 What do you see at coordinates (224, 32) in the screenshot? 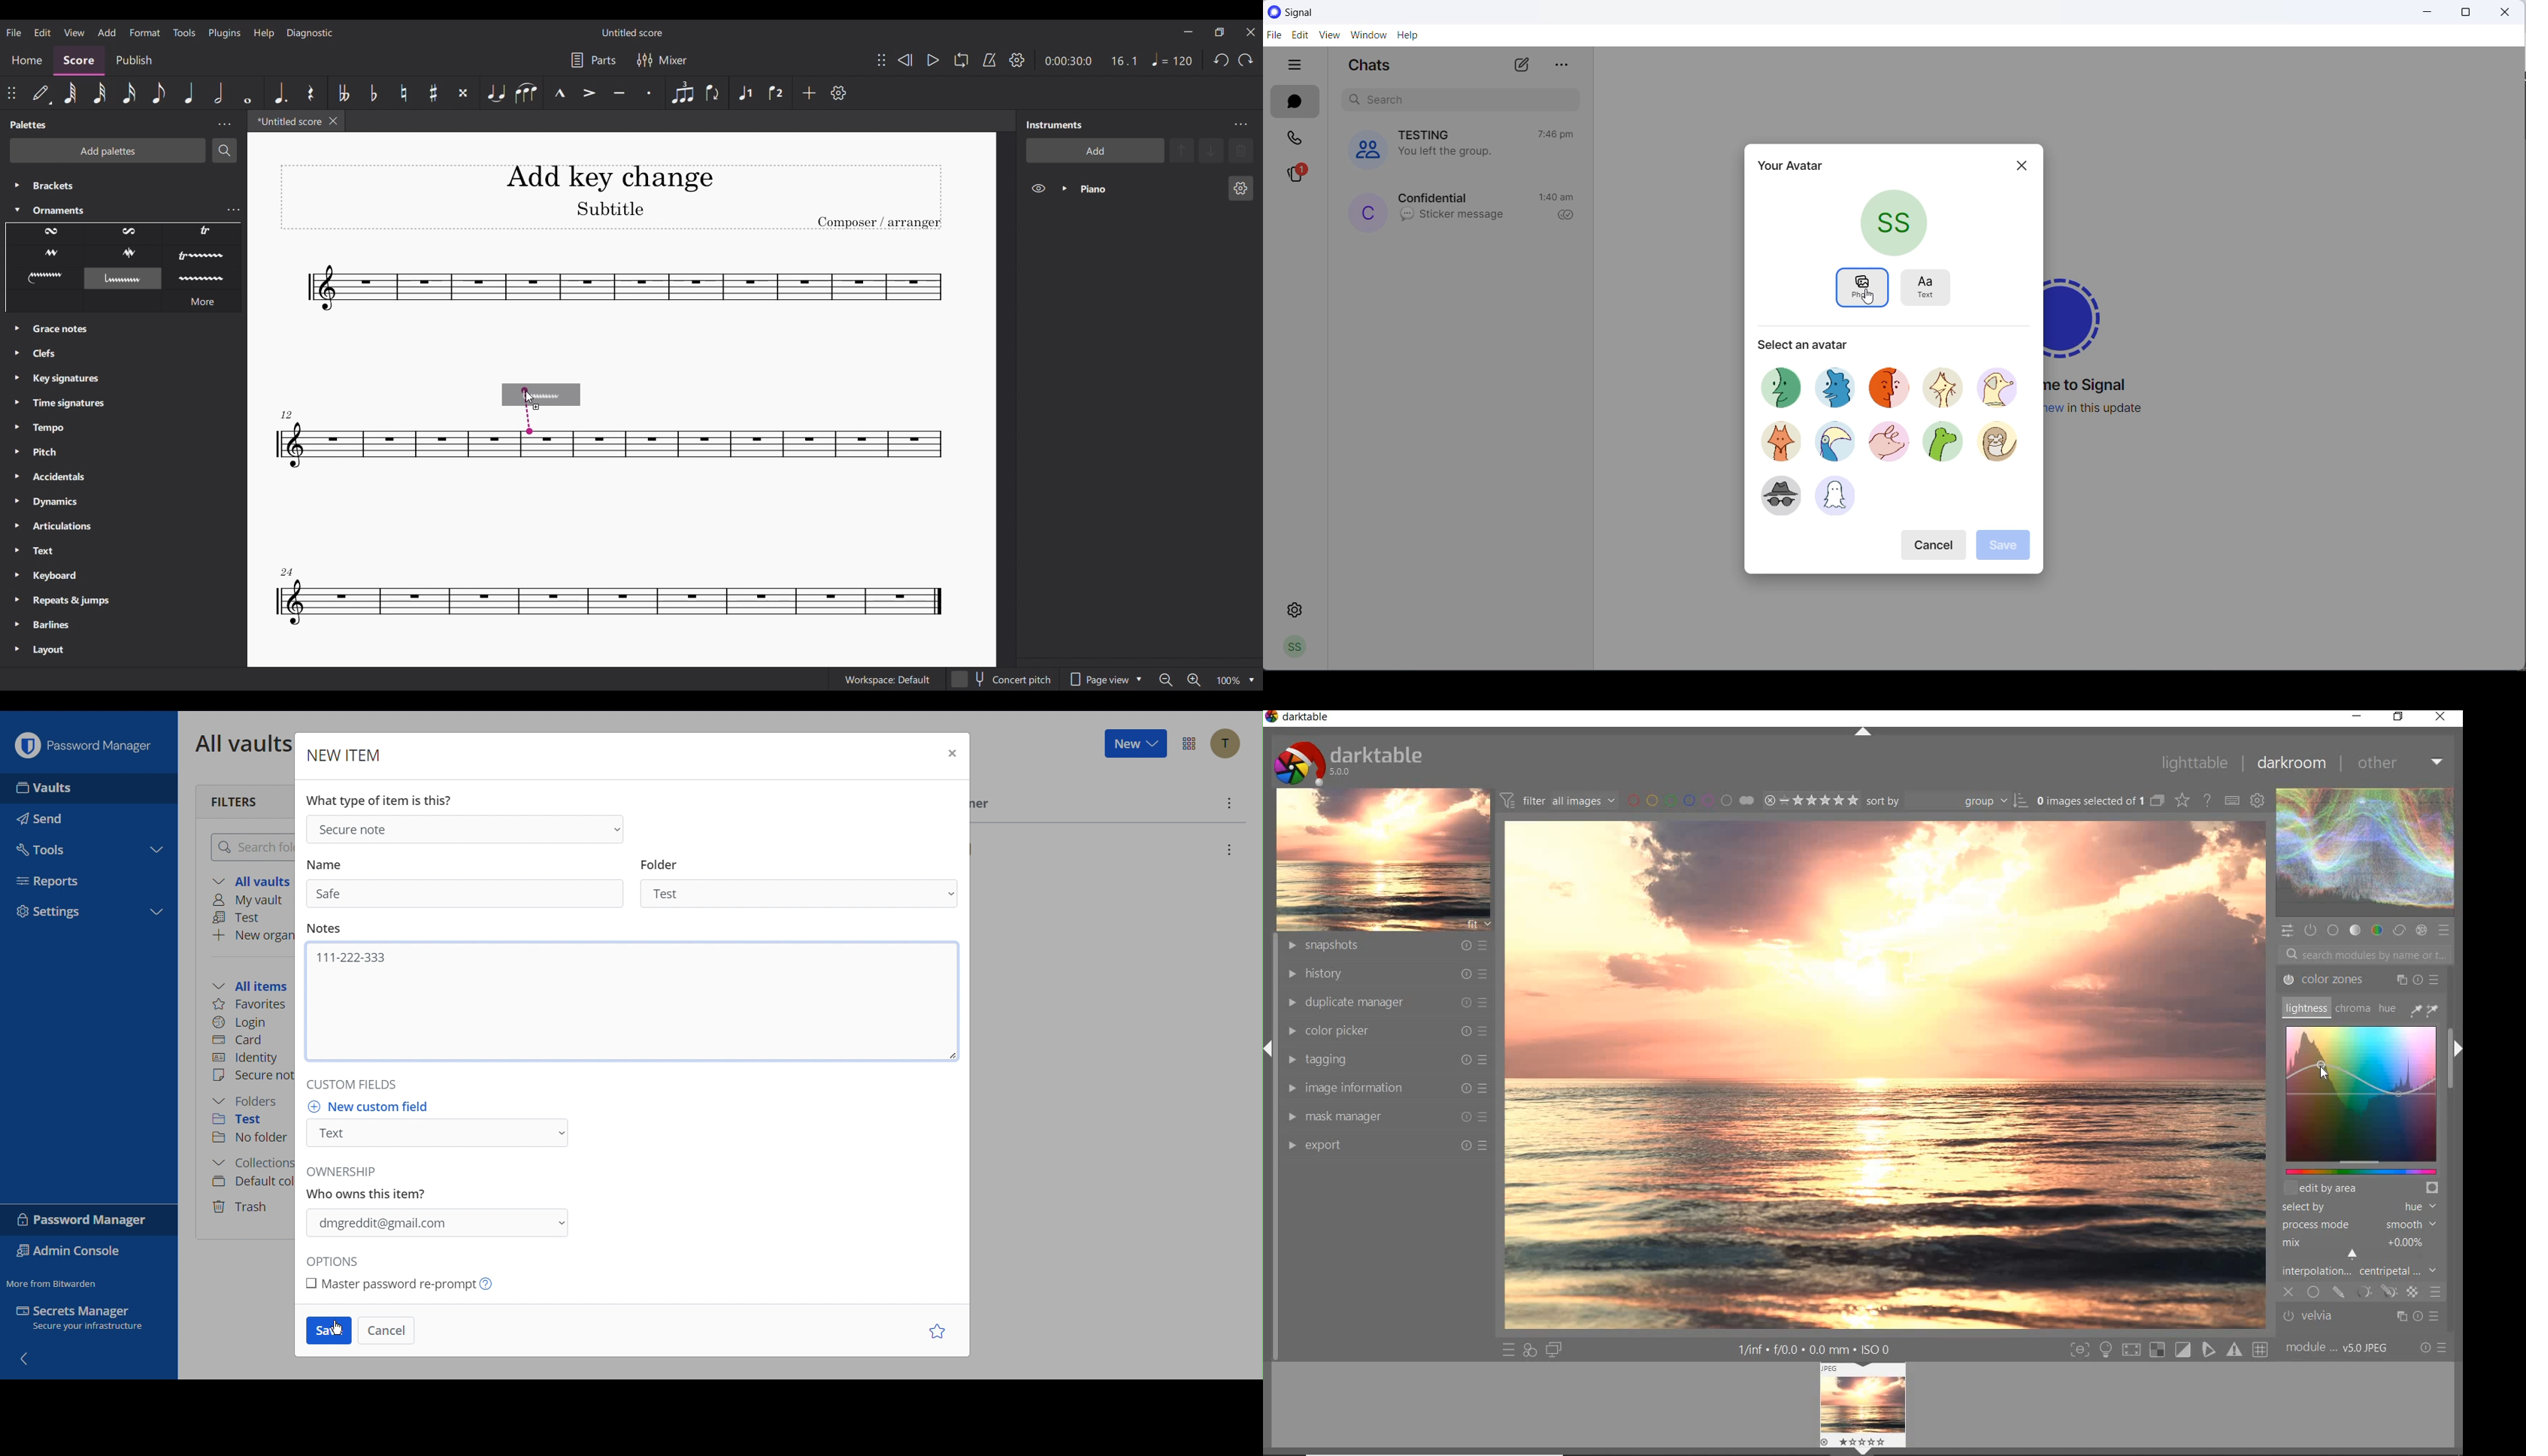
I see `Plugins menu` at bounding box center [224, 32].